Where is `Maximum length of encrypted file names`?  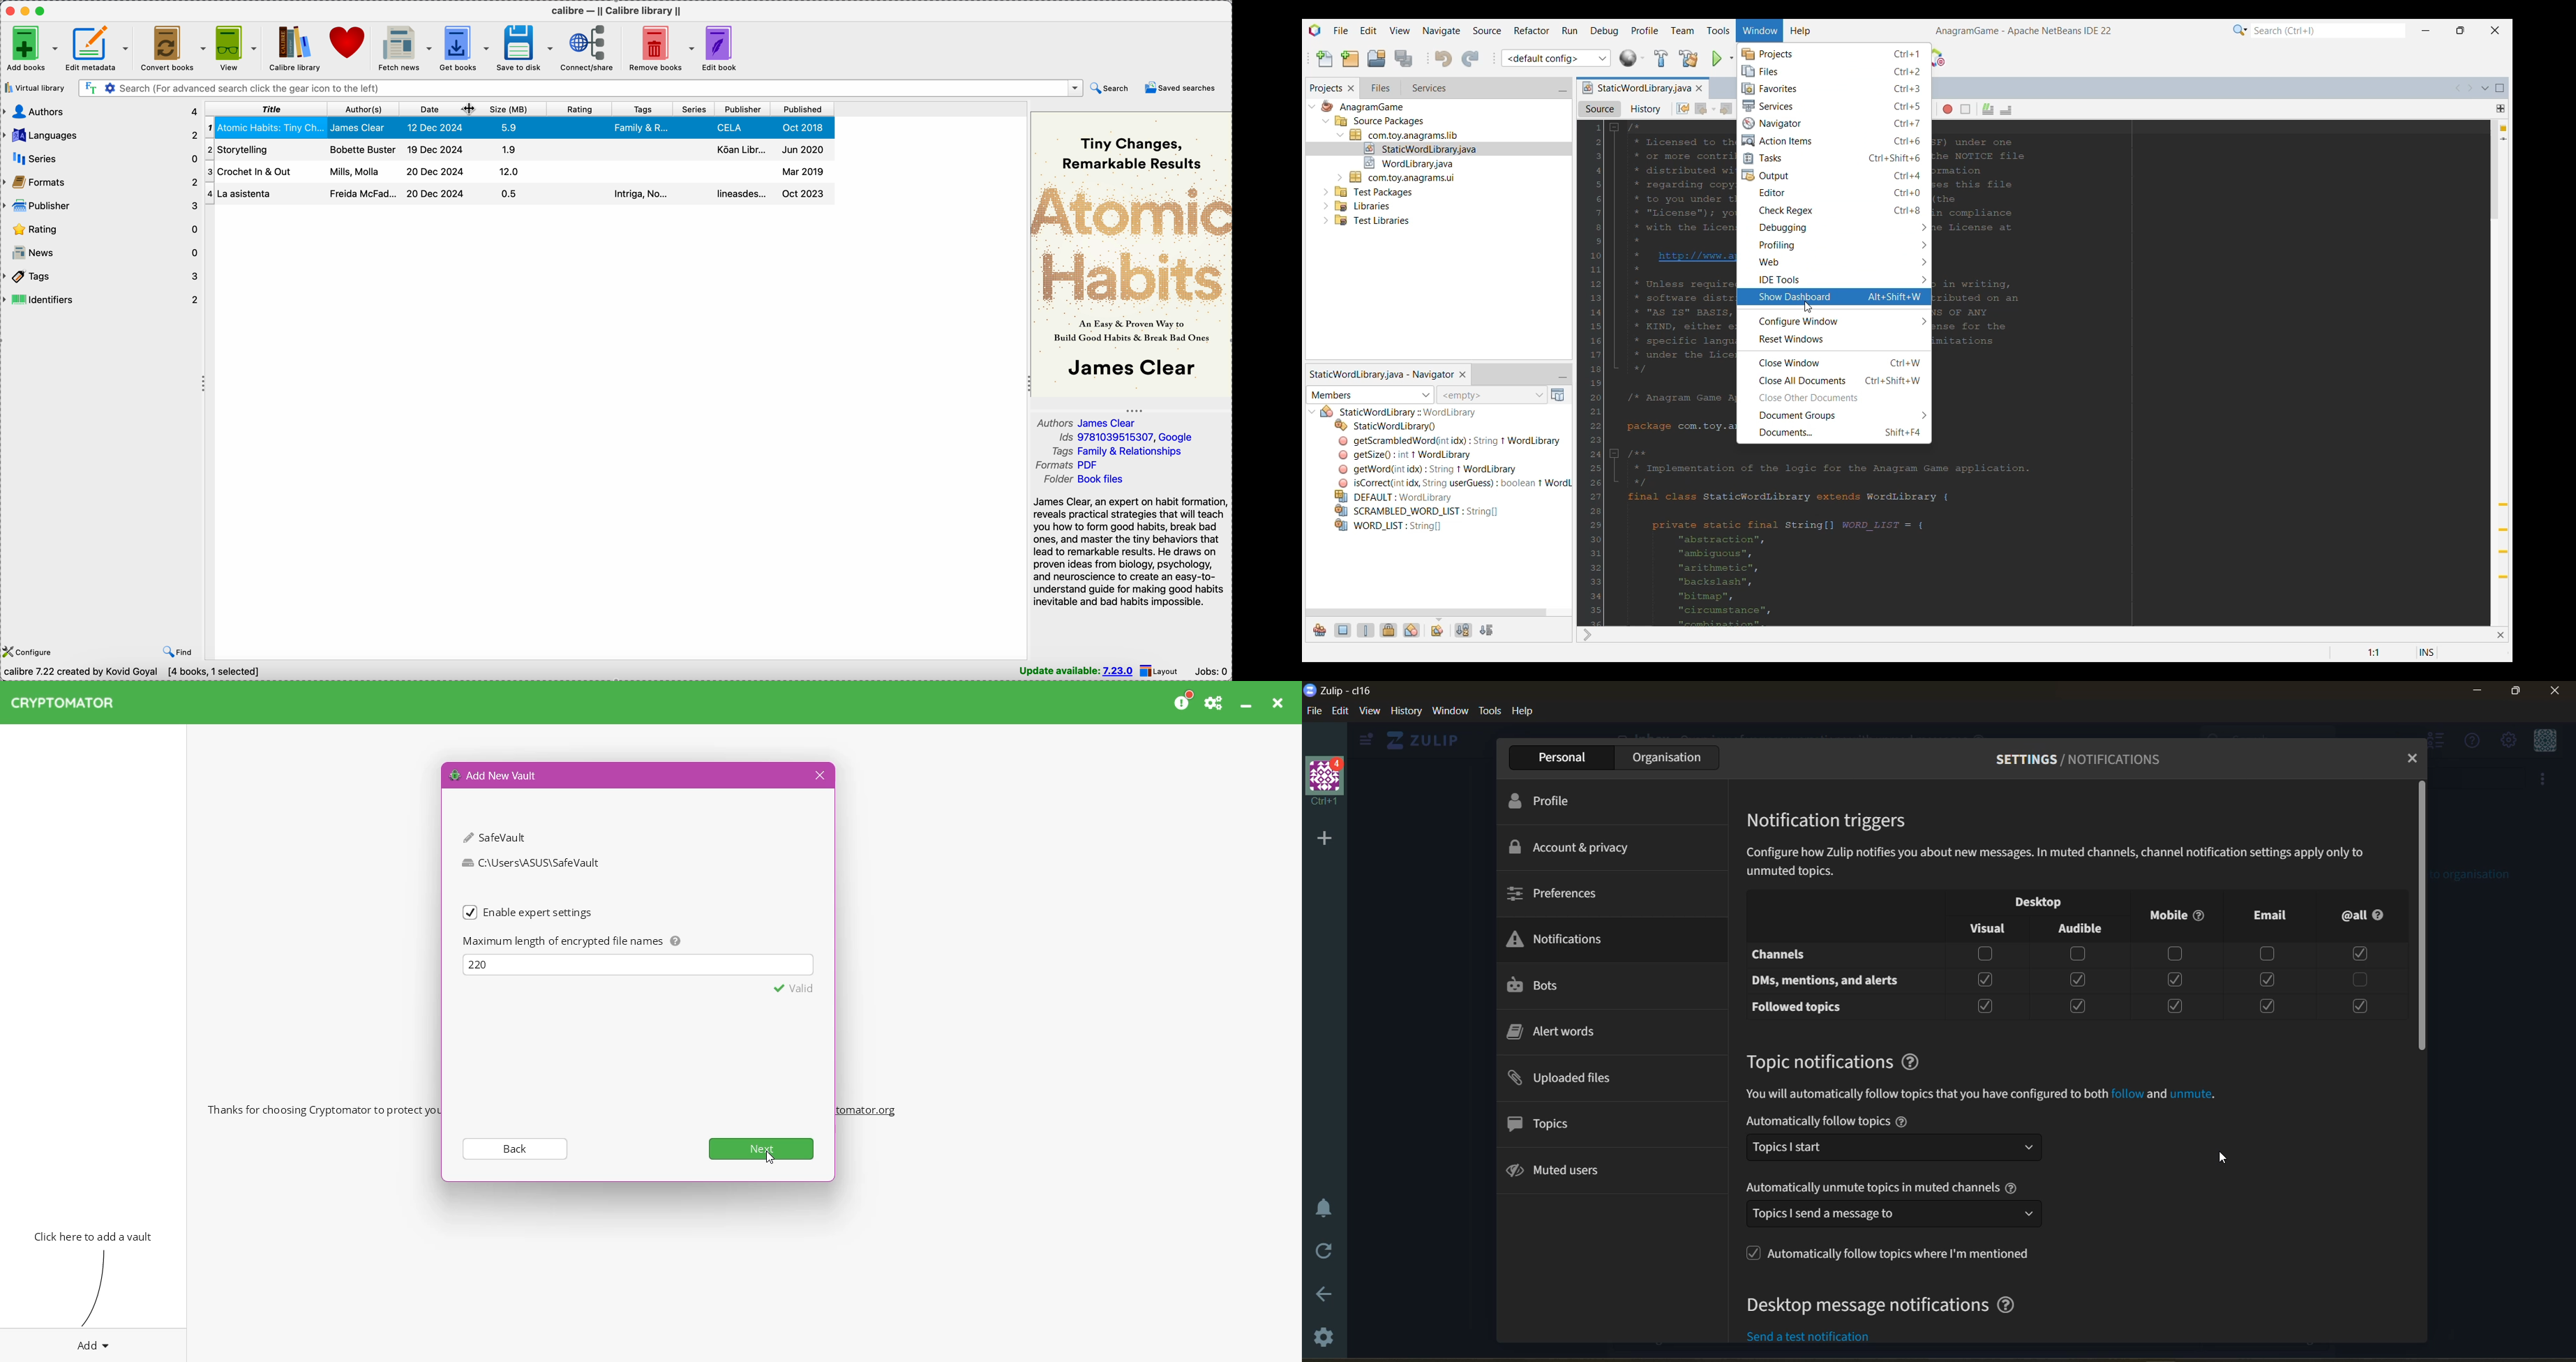 Maximum length of encrypted file names is located at coordinates (569, 941).